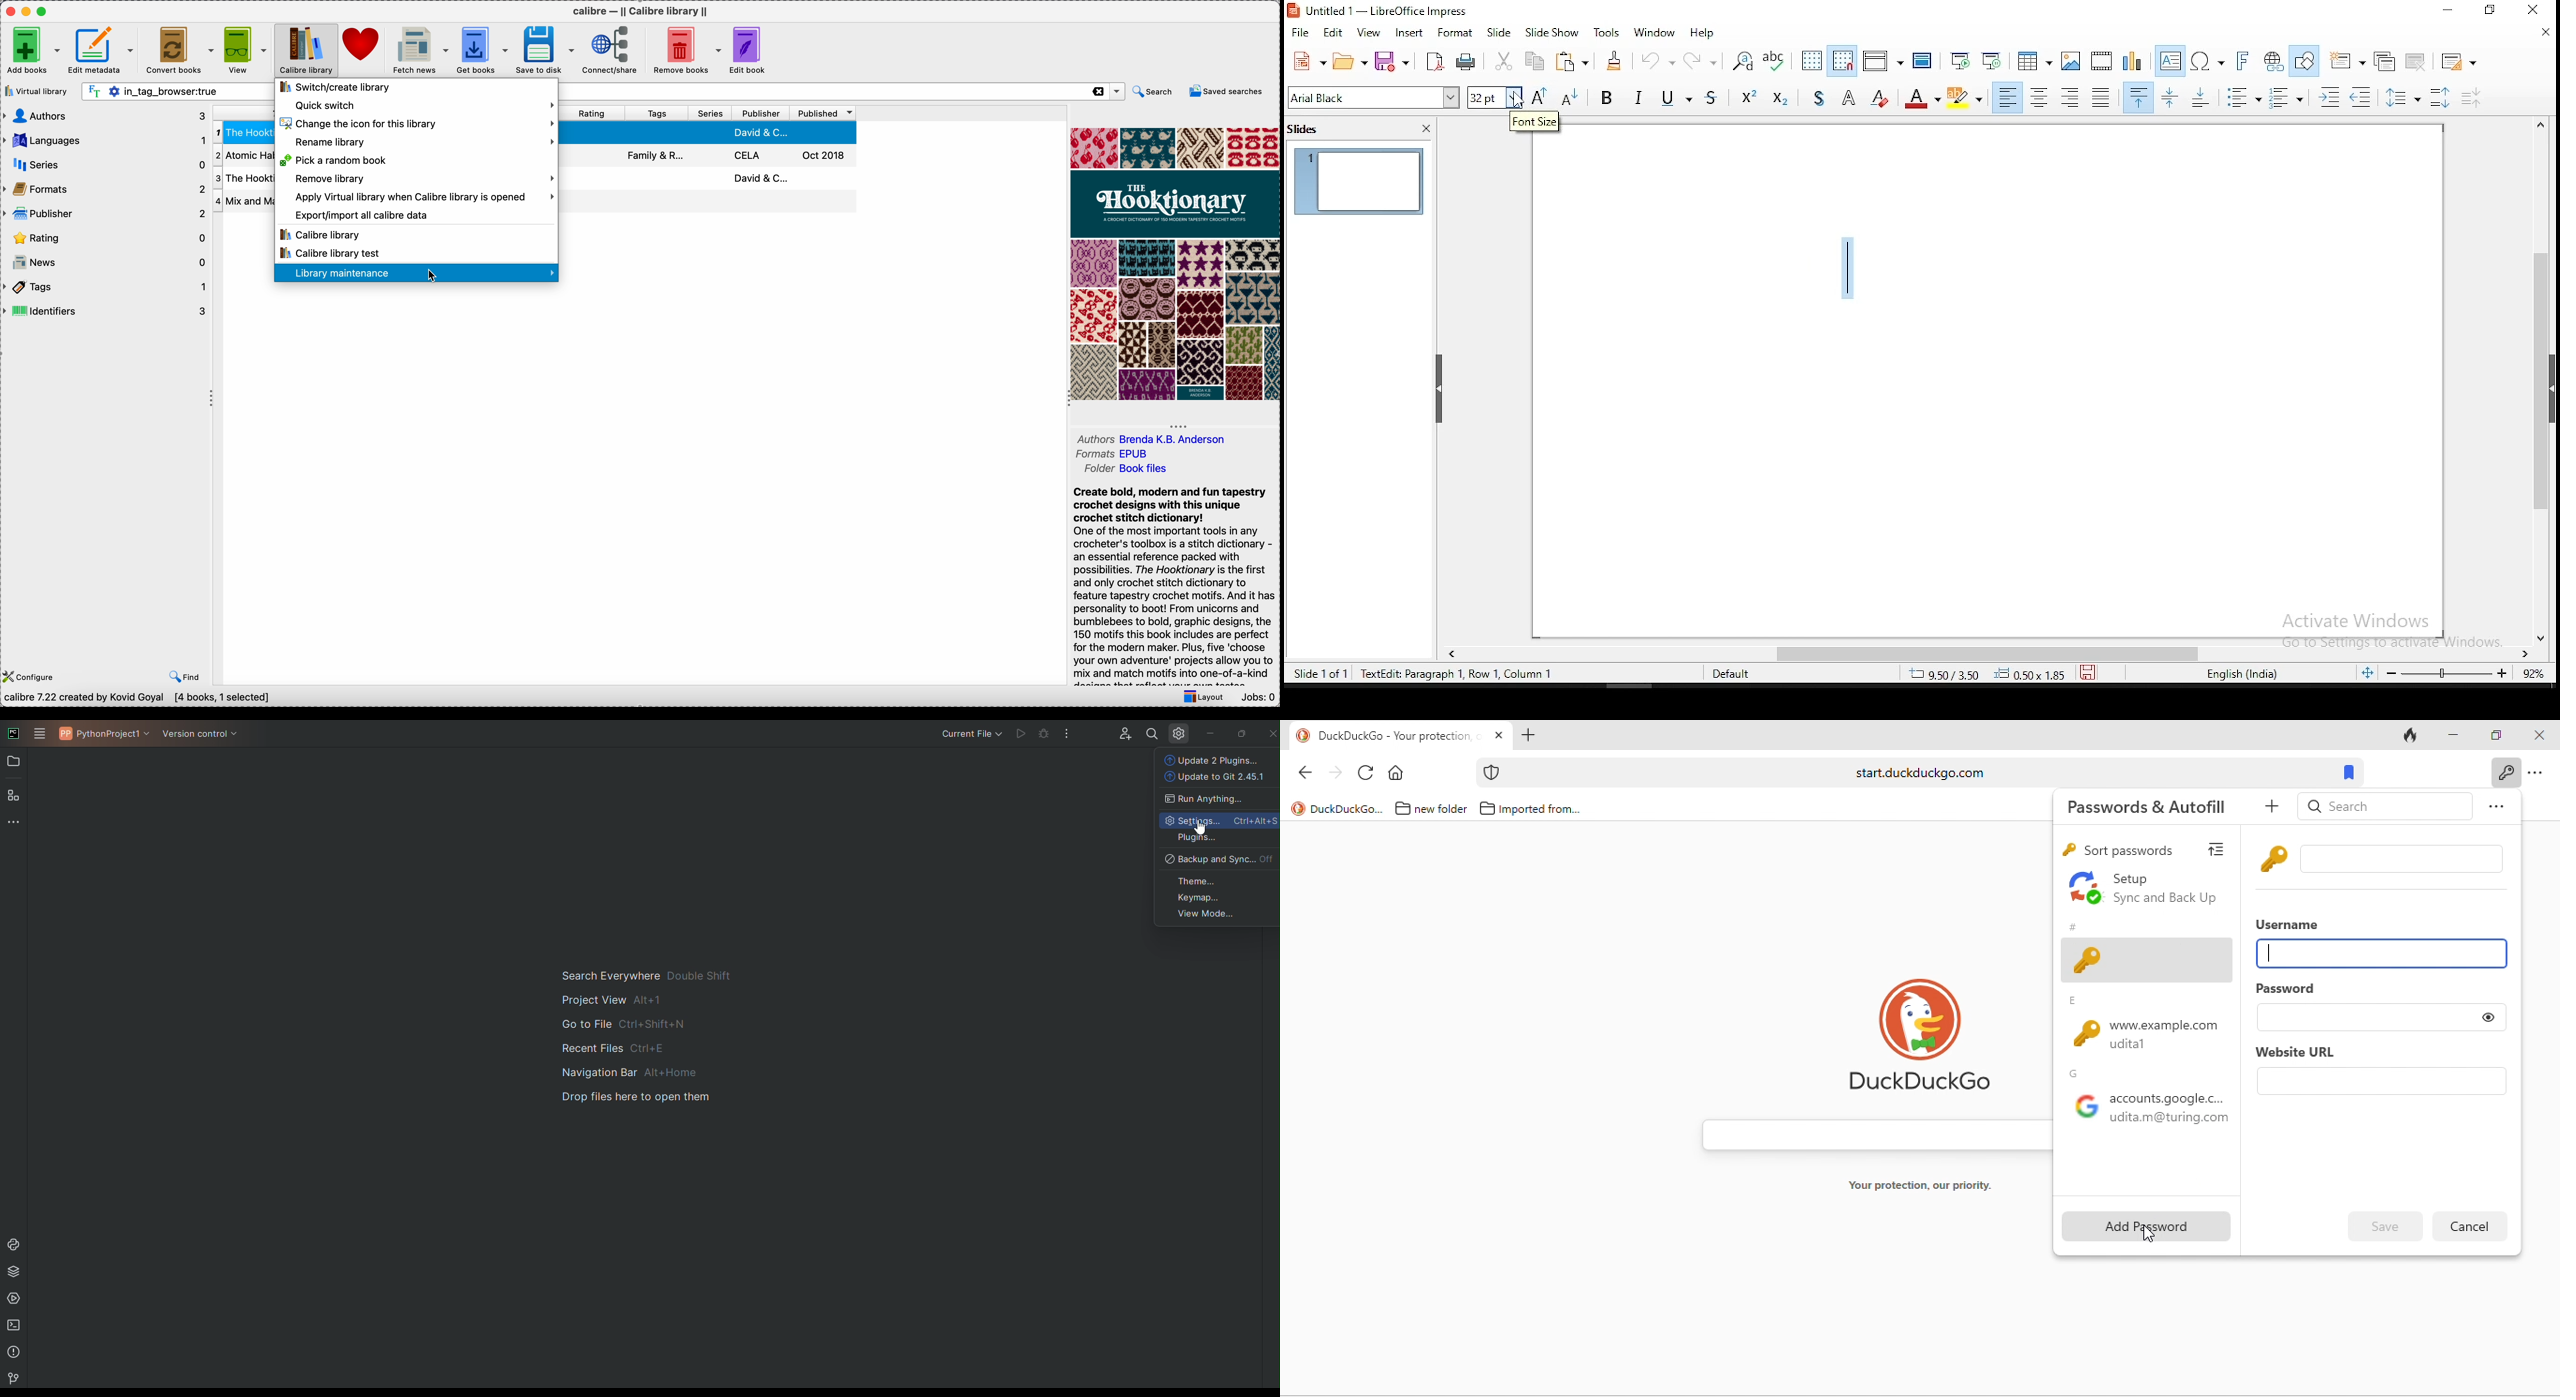  Describe the element at coordinates (1258, 698) in the screenshot. I see `Jobs: 0` at that location.